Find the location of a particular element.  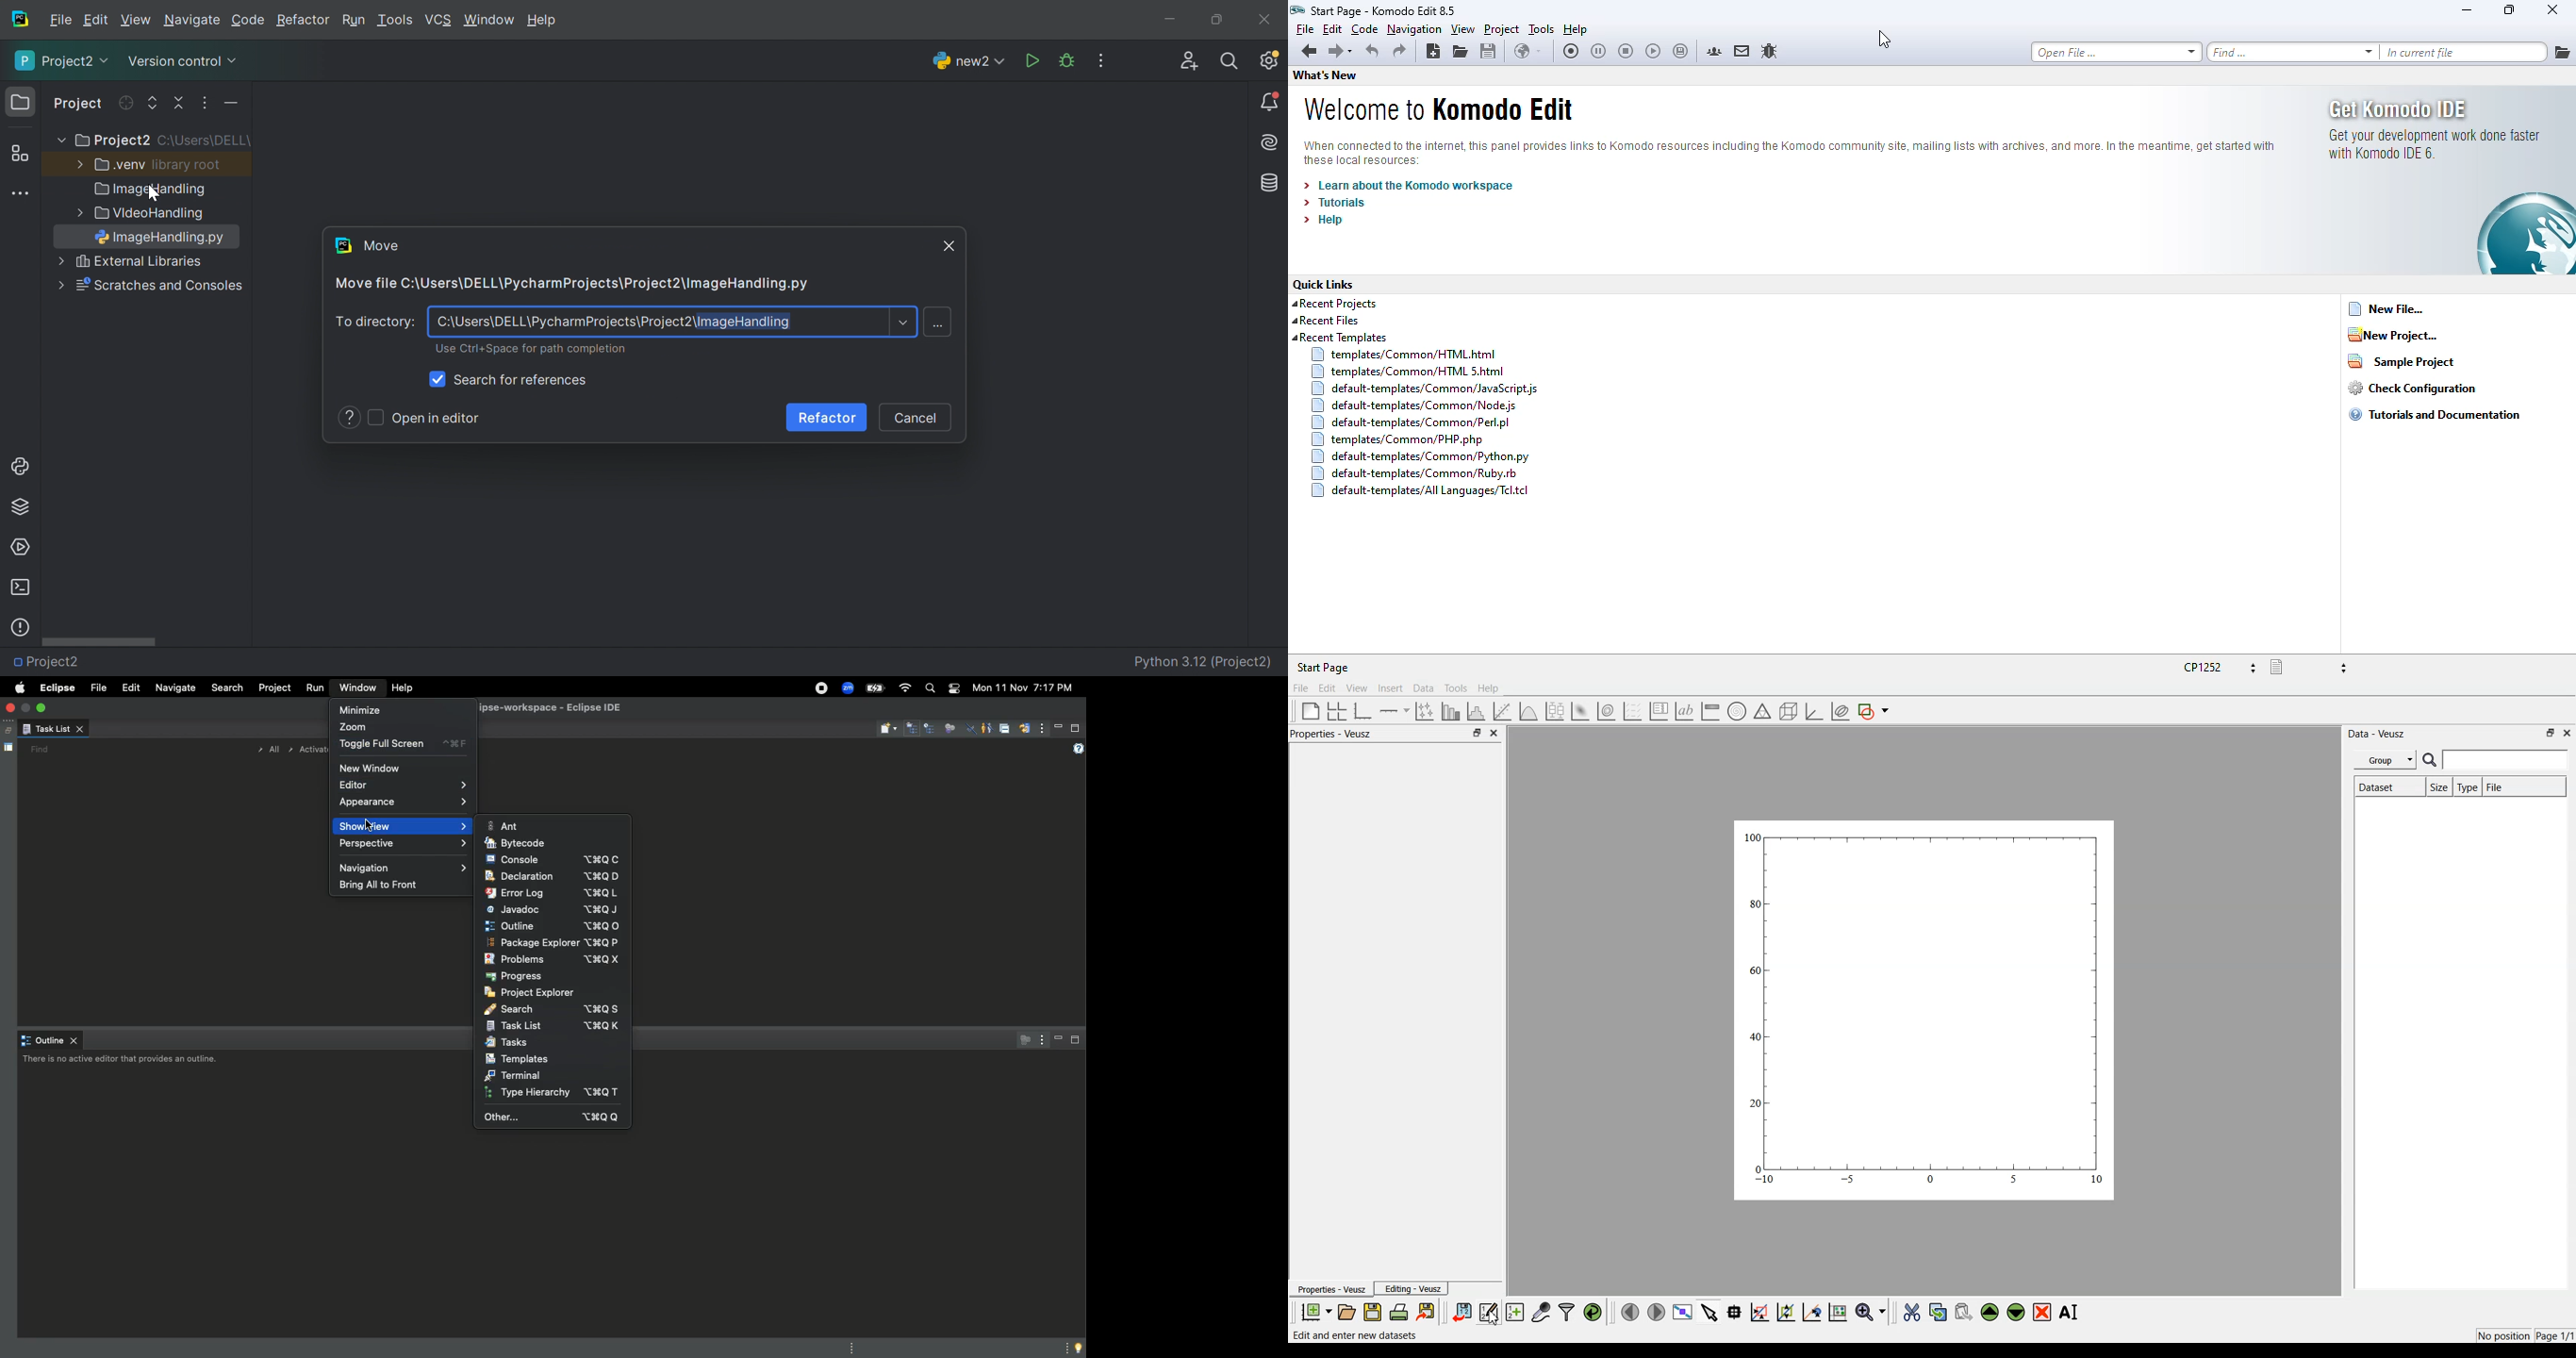

browse for directories to add to search list is located at coordinates (2562, 52).